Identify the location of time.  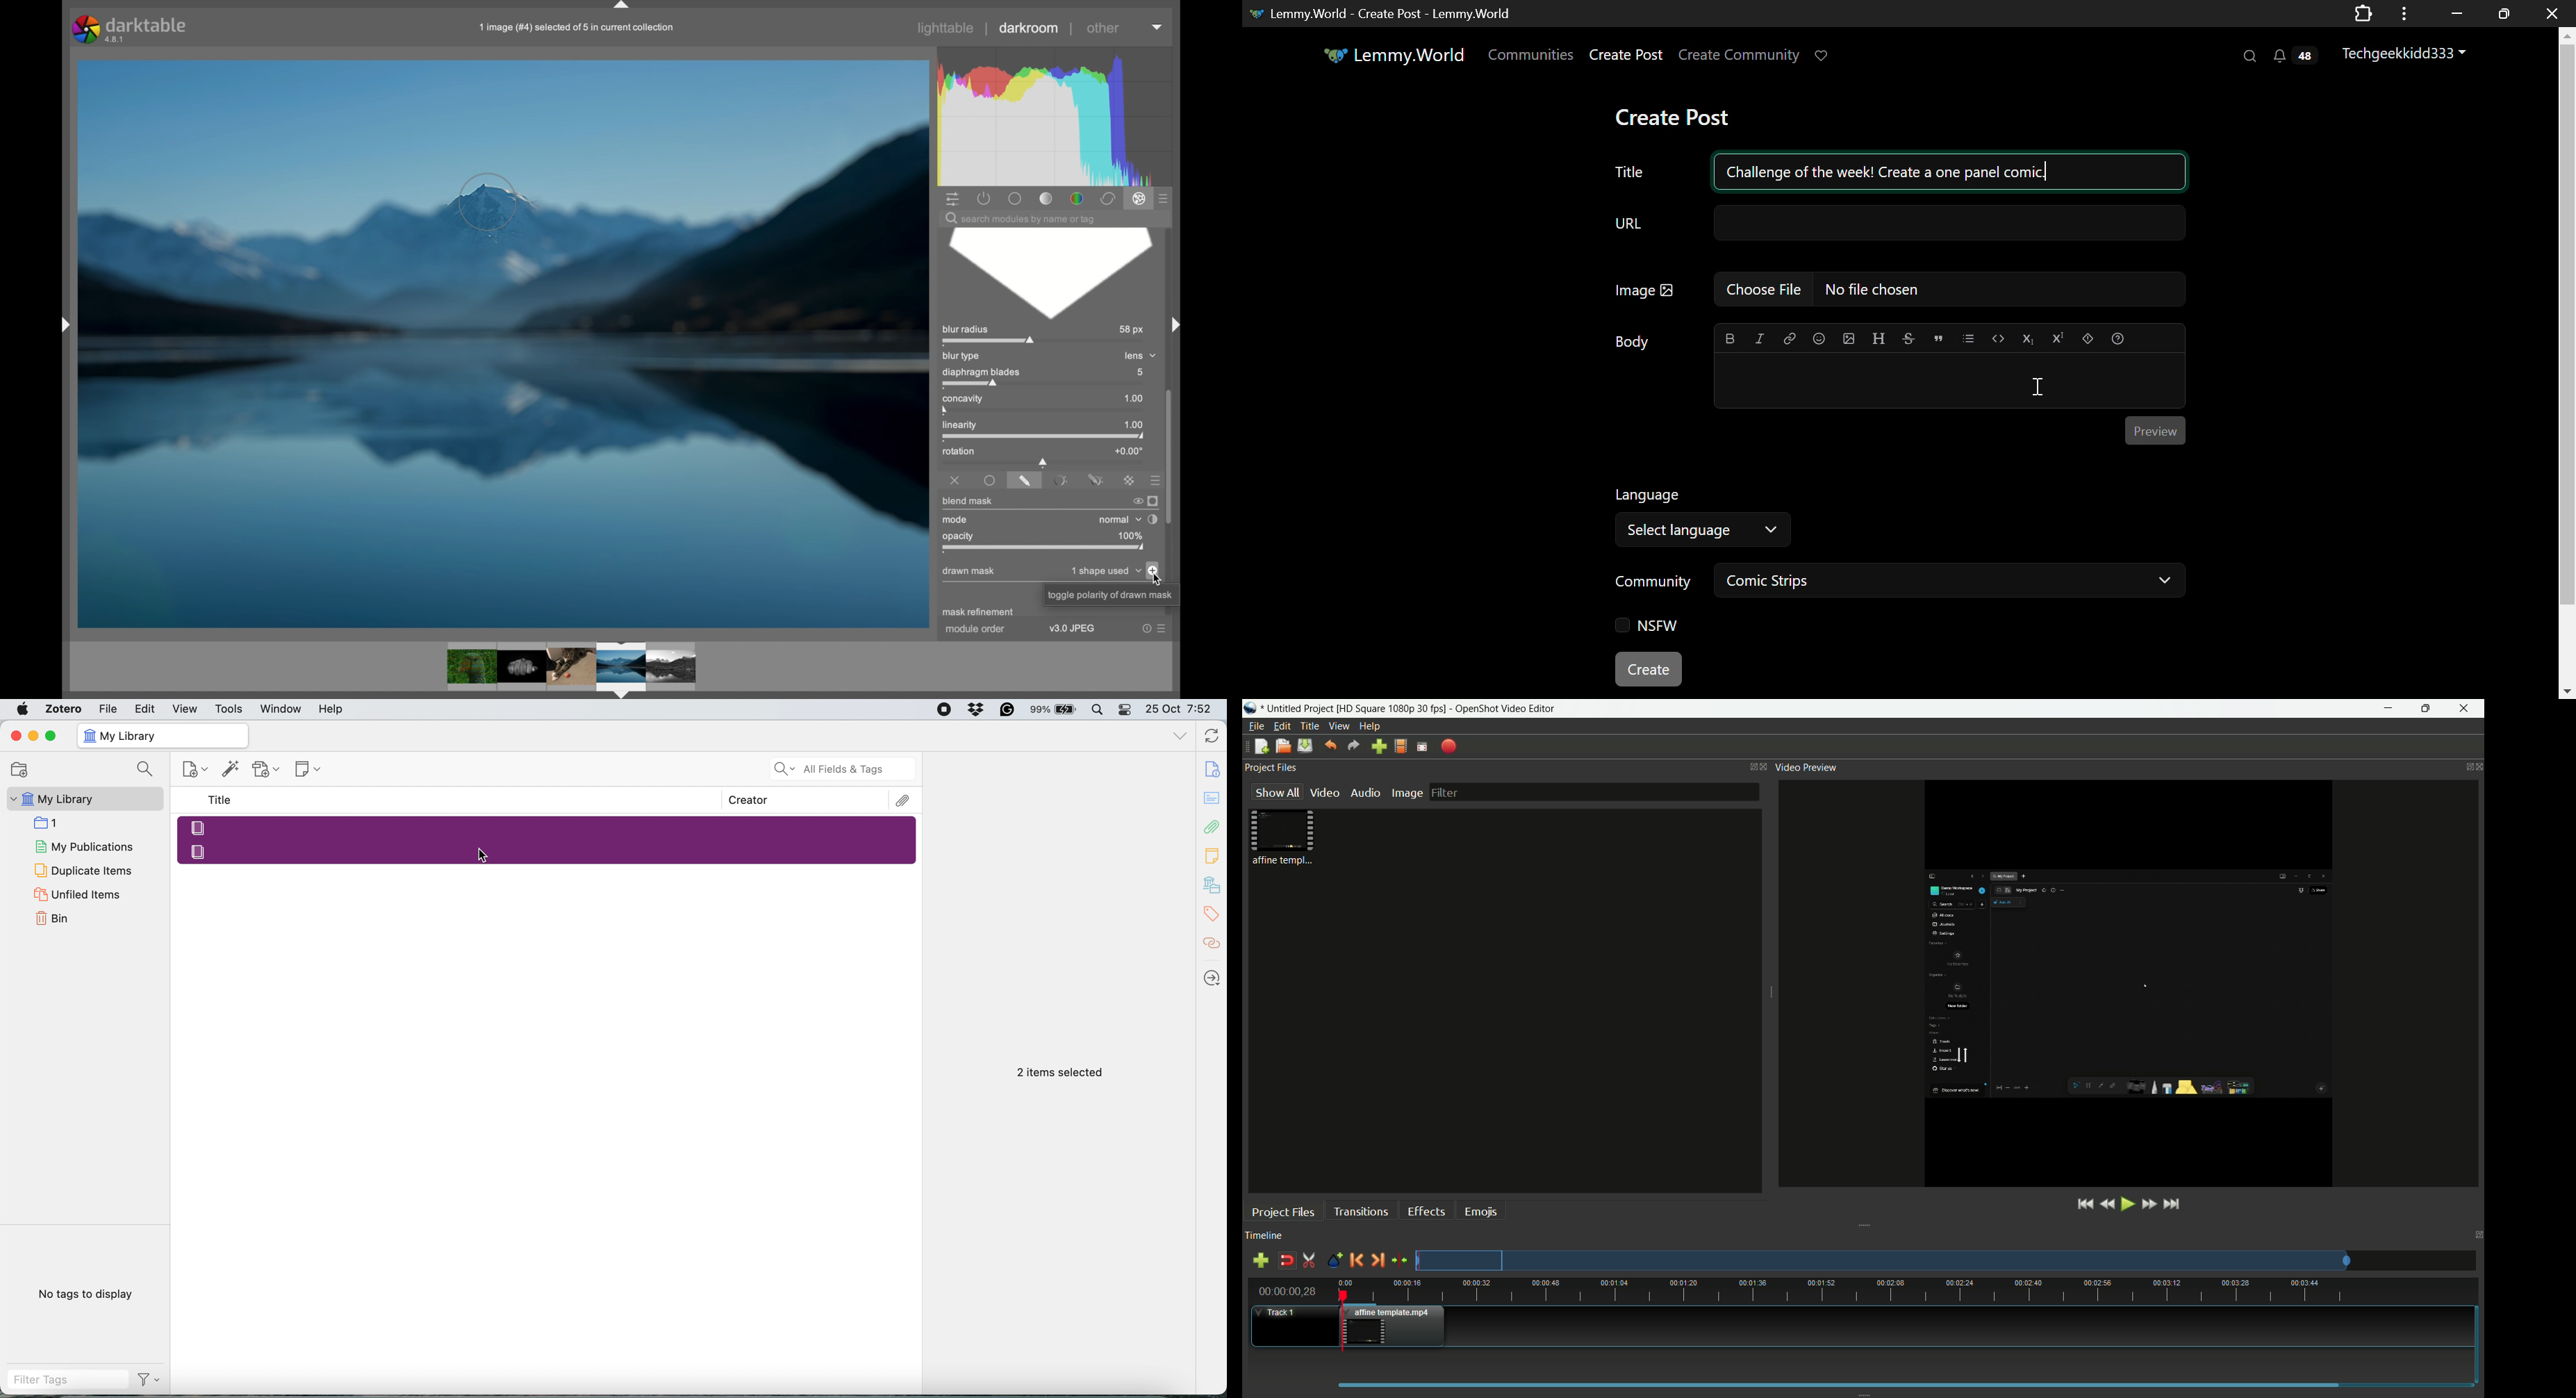
(1908, 1291).